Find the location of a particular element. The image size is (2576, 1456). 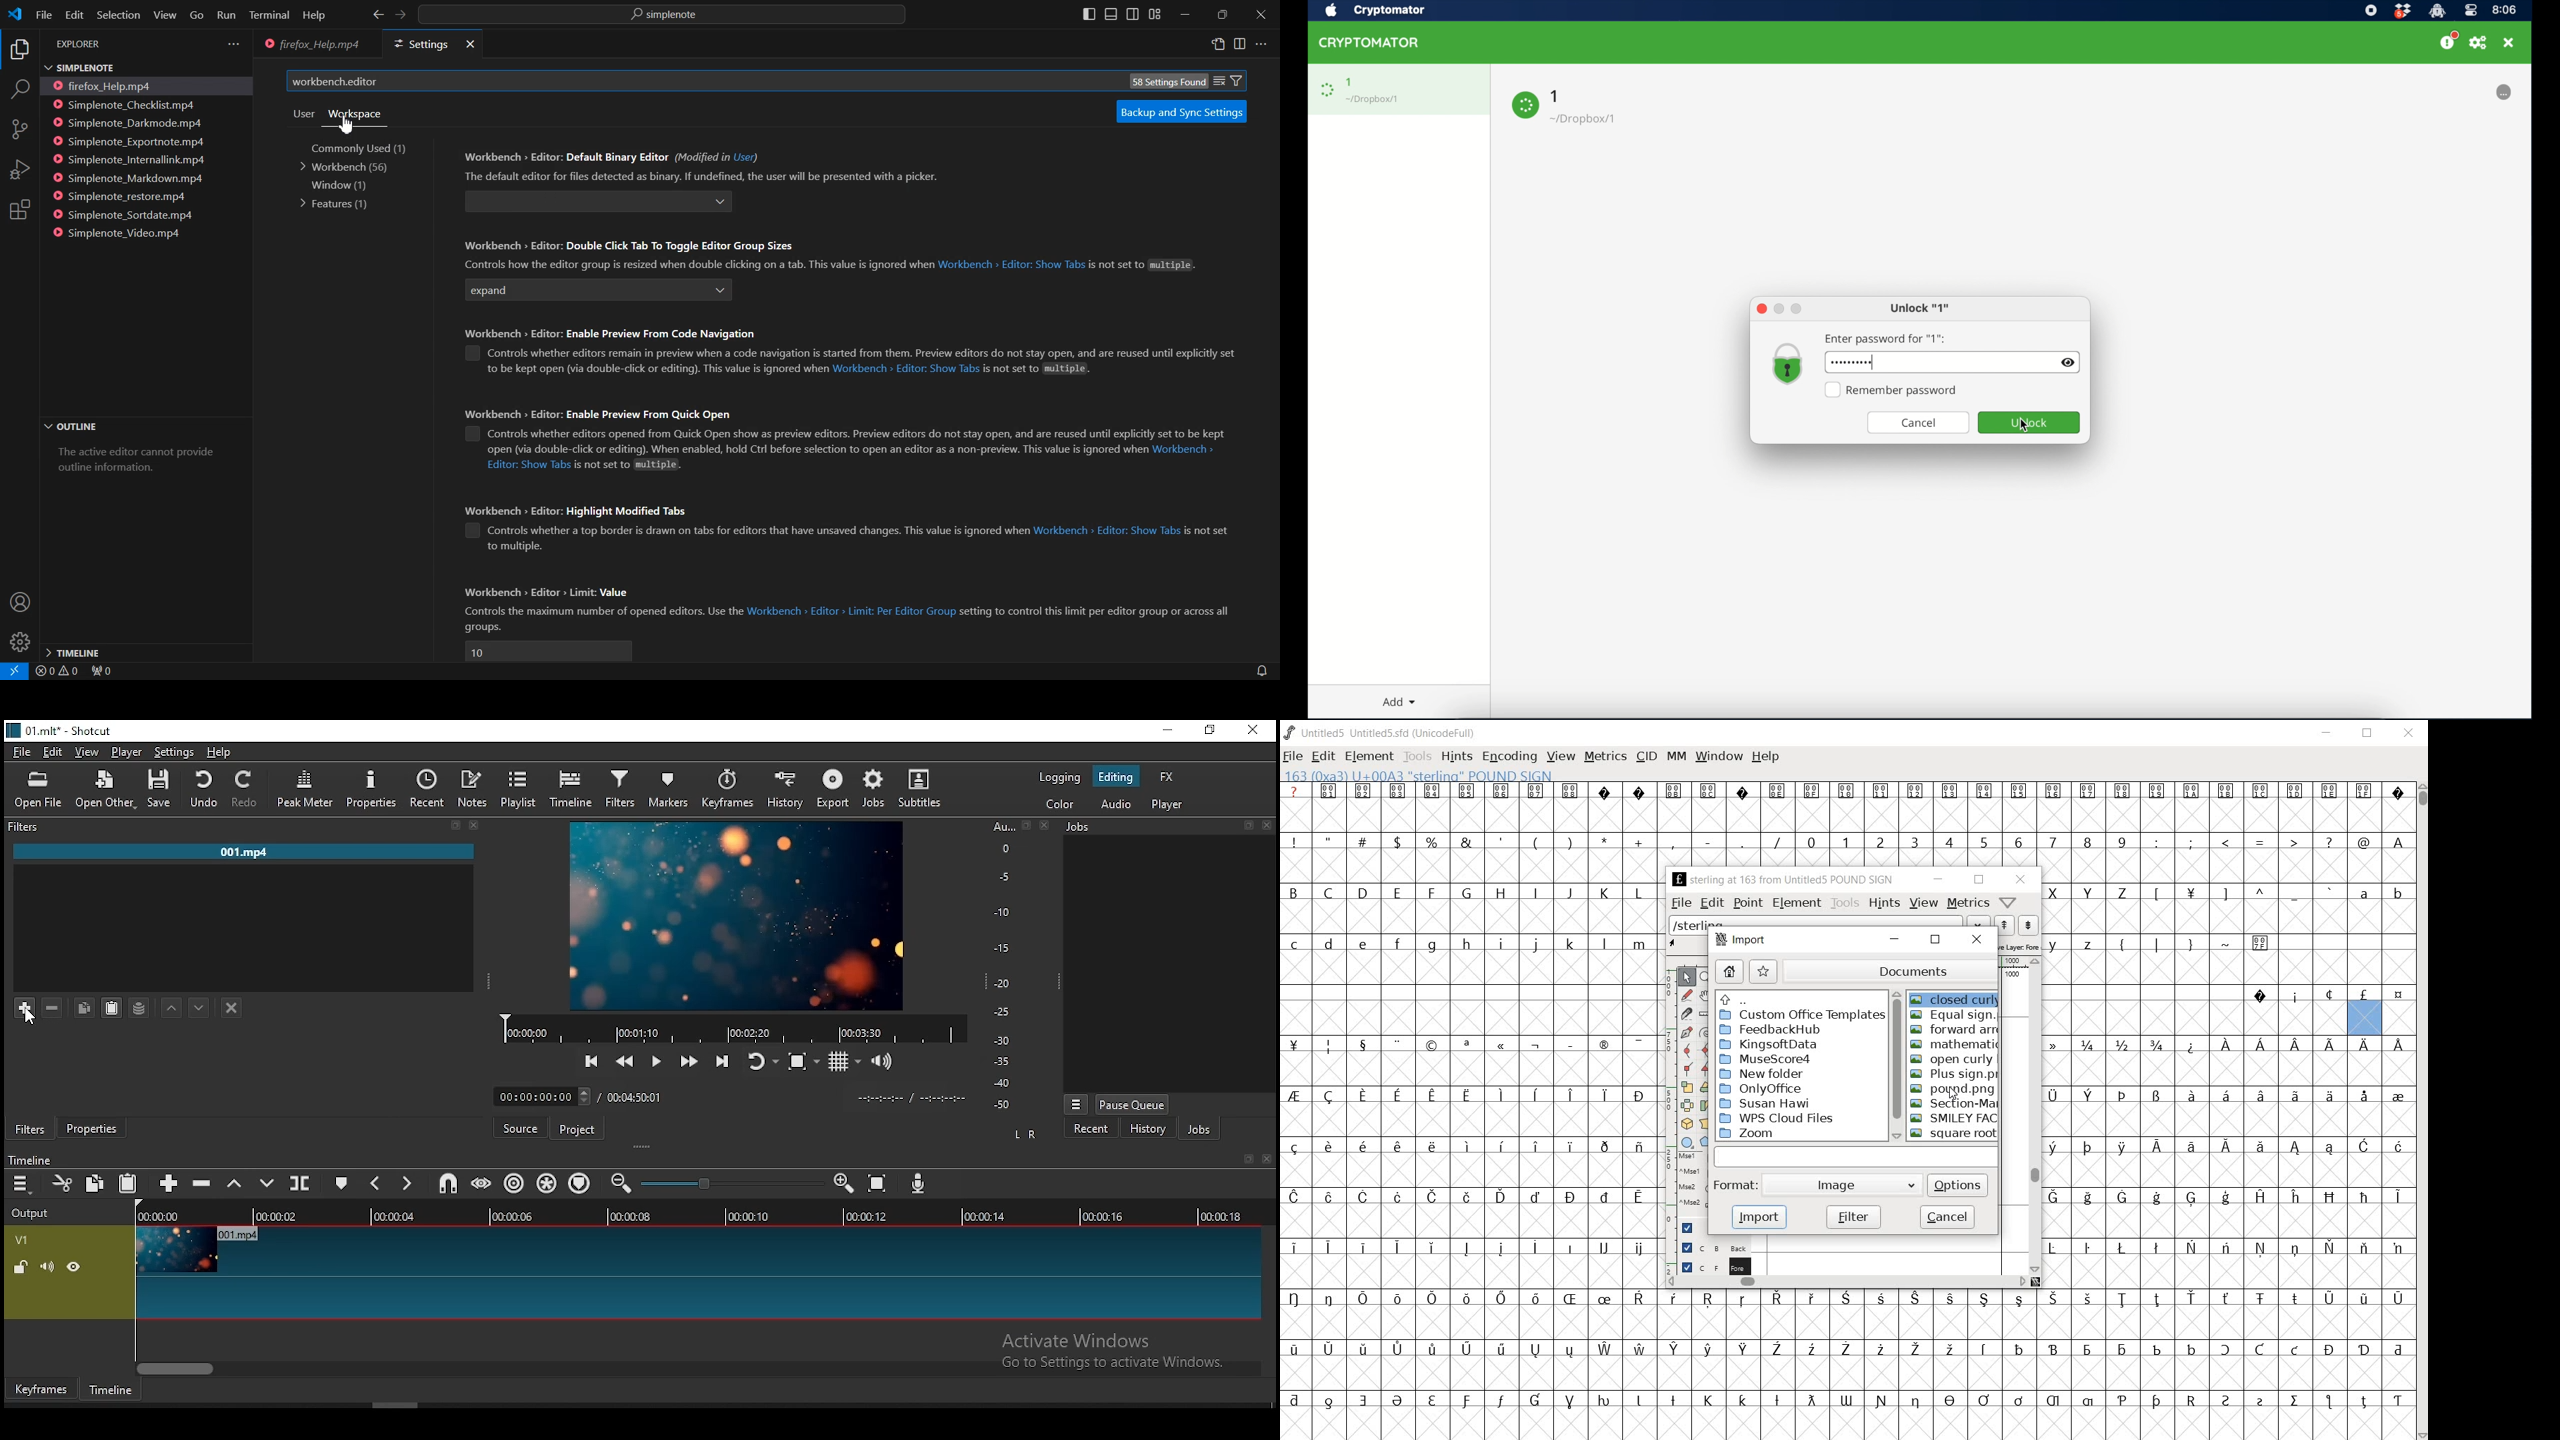

Clear setting search input is located at coordinates (1219, 79).